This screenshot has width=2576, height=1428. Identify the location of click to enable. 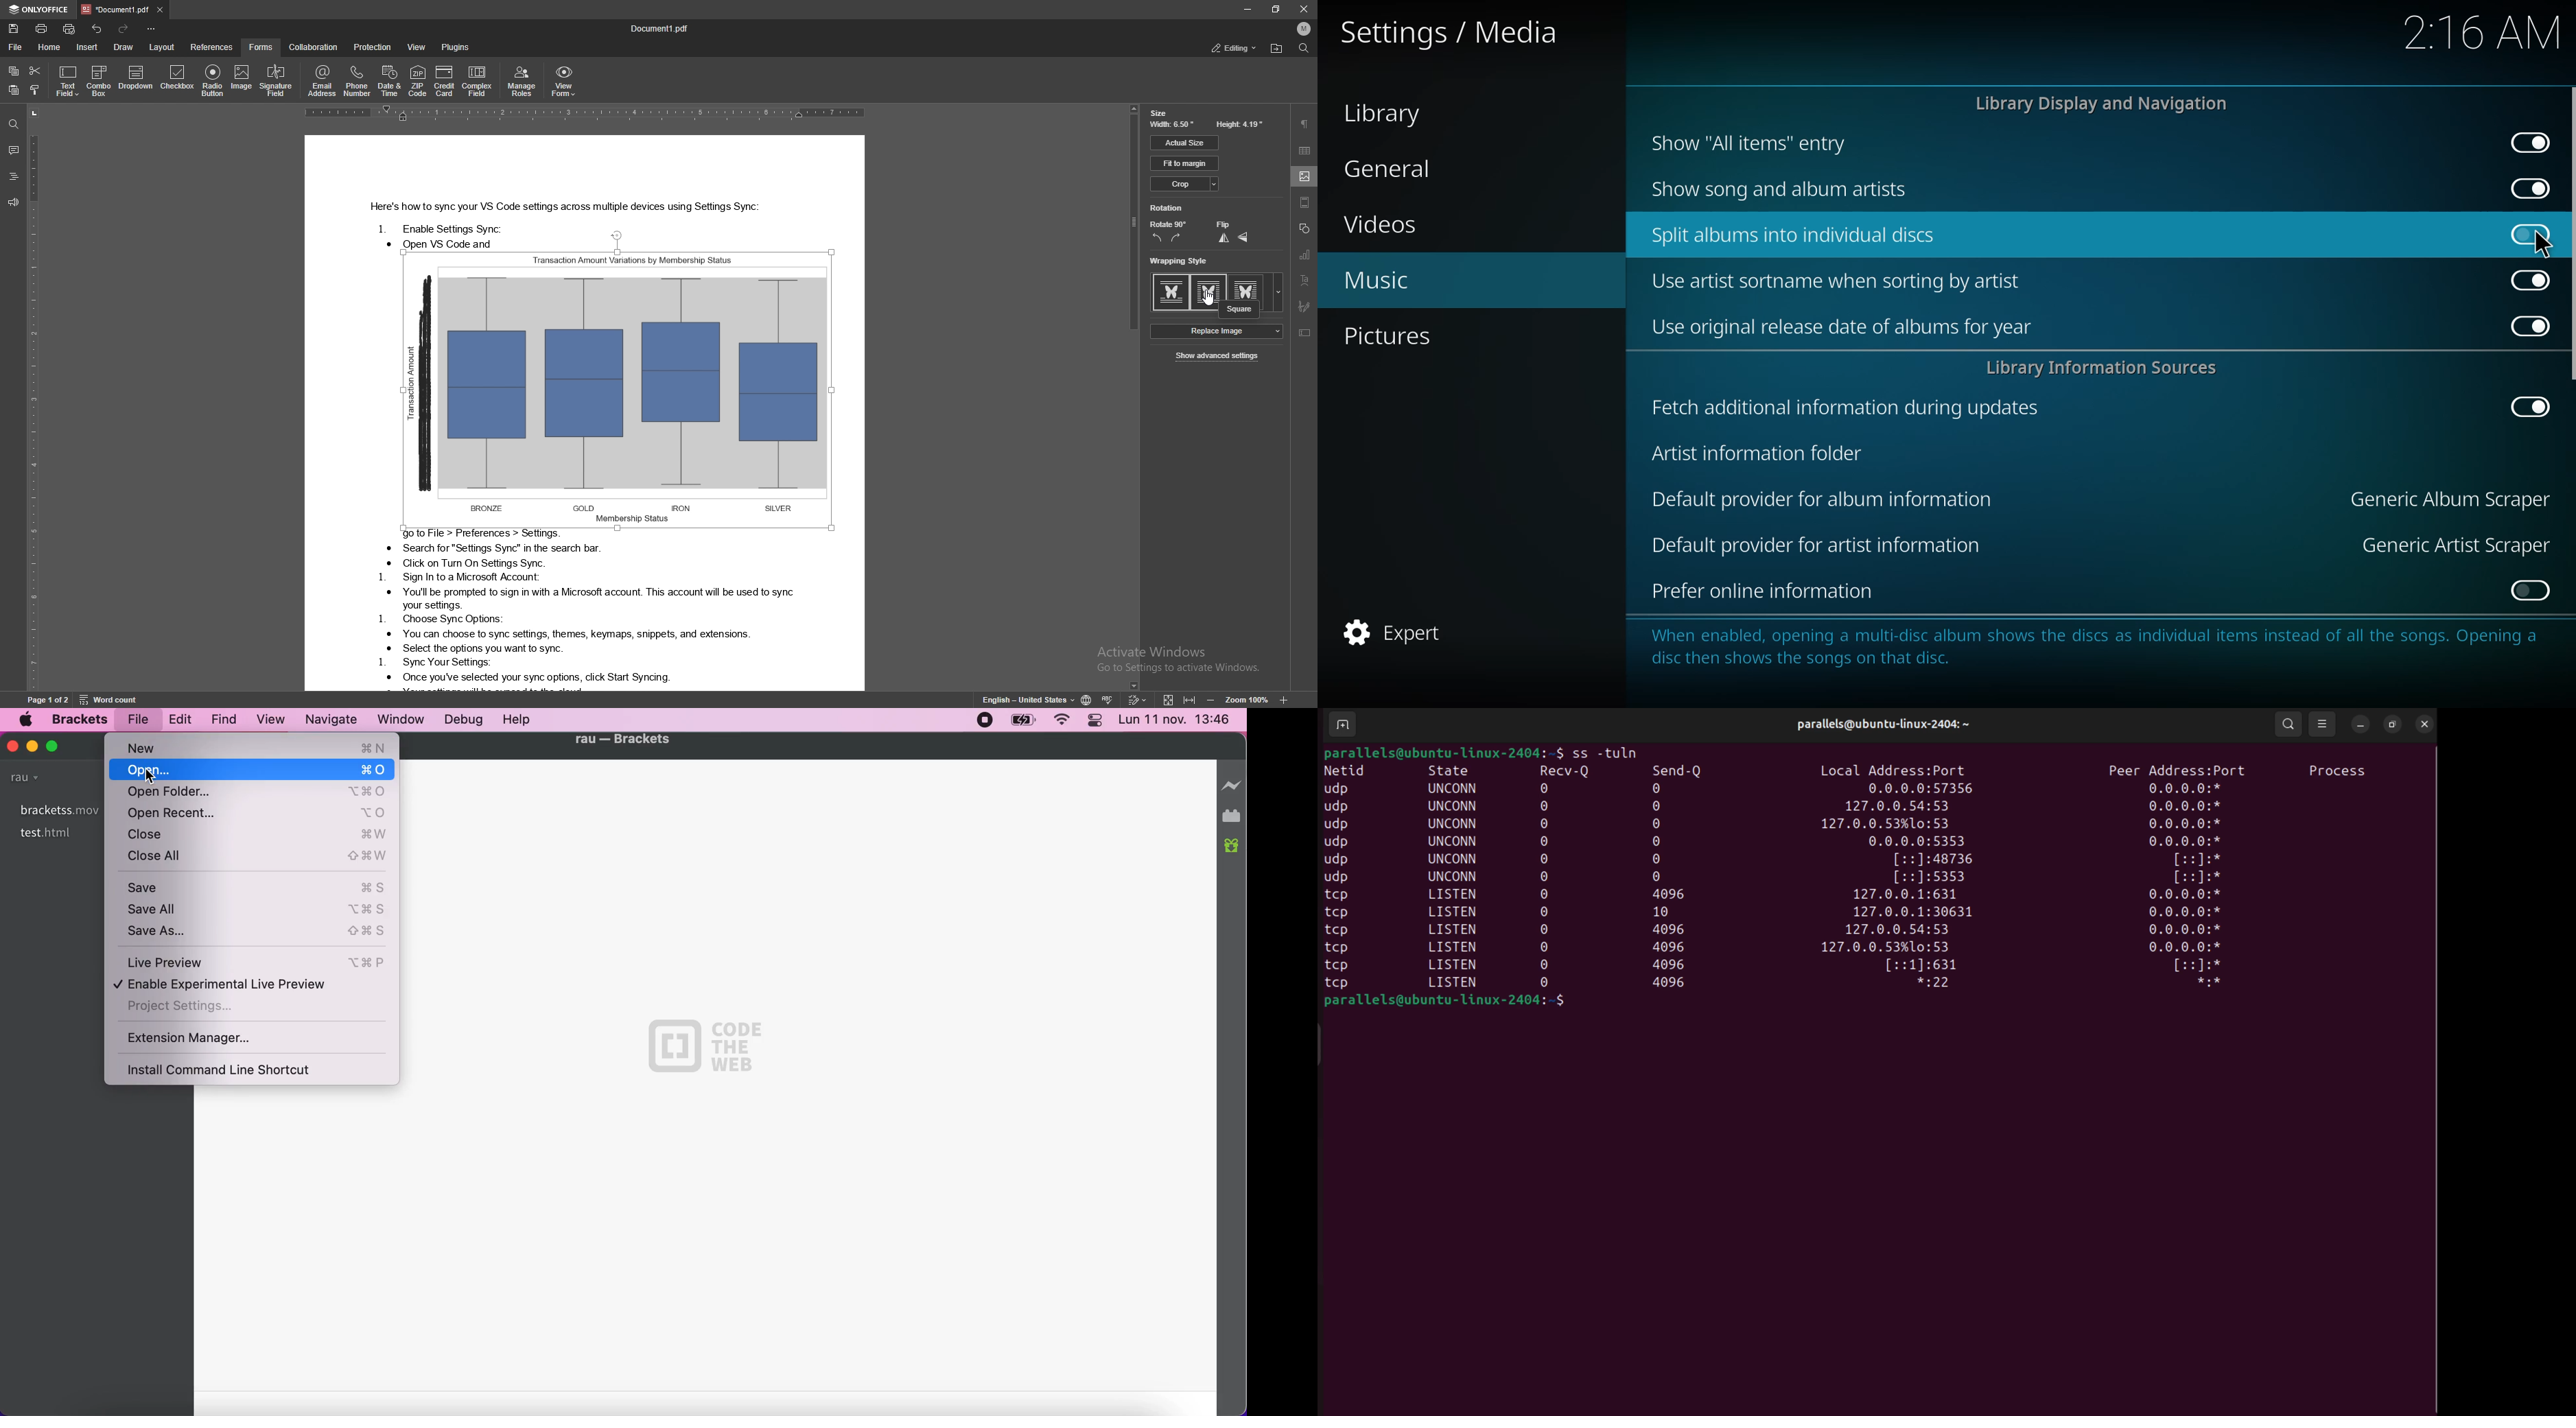
(2530, 234).